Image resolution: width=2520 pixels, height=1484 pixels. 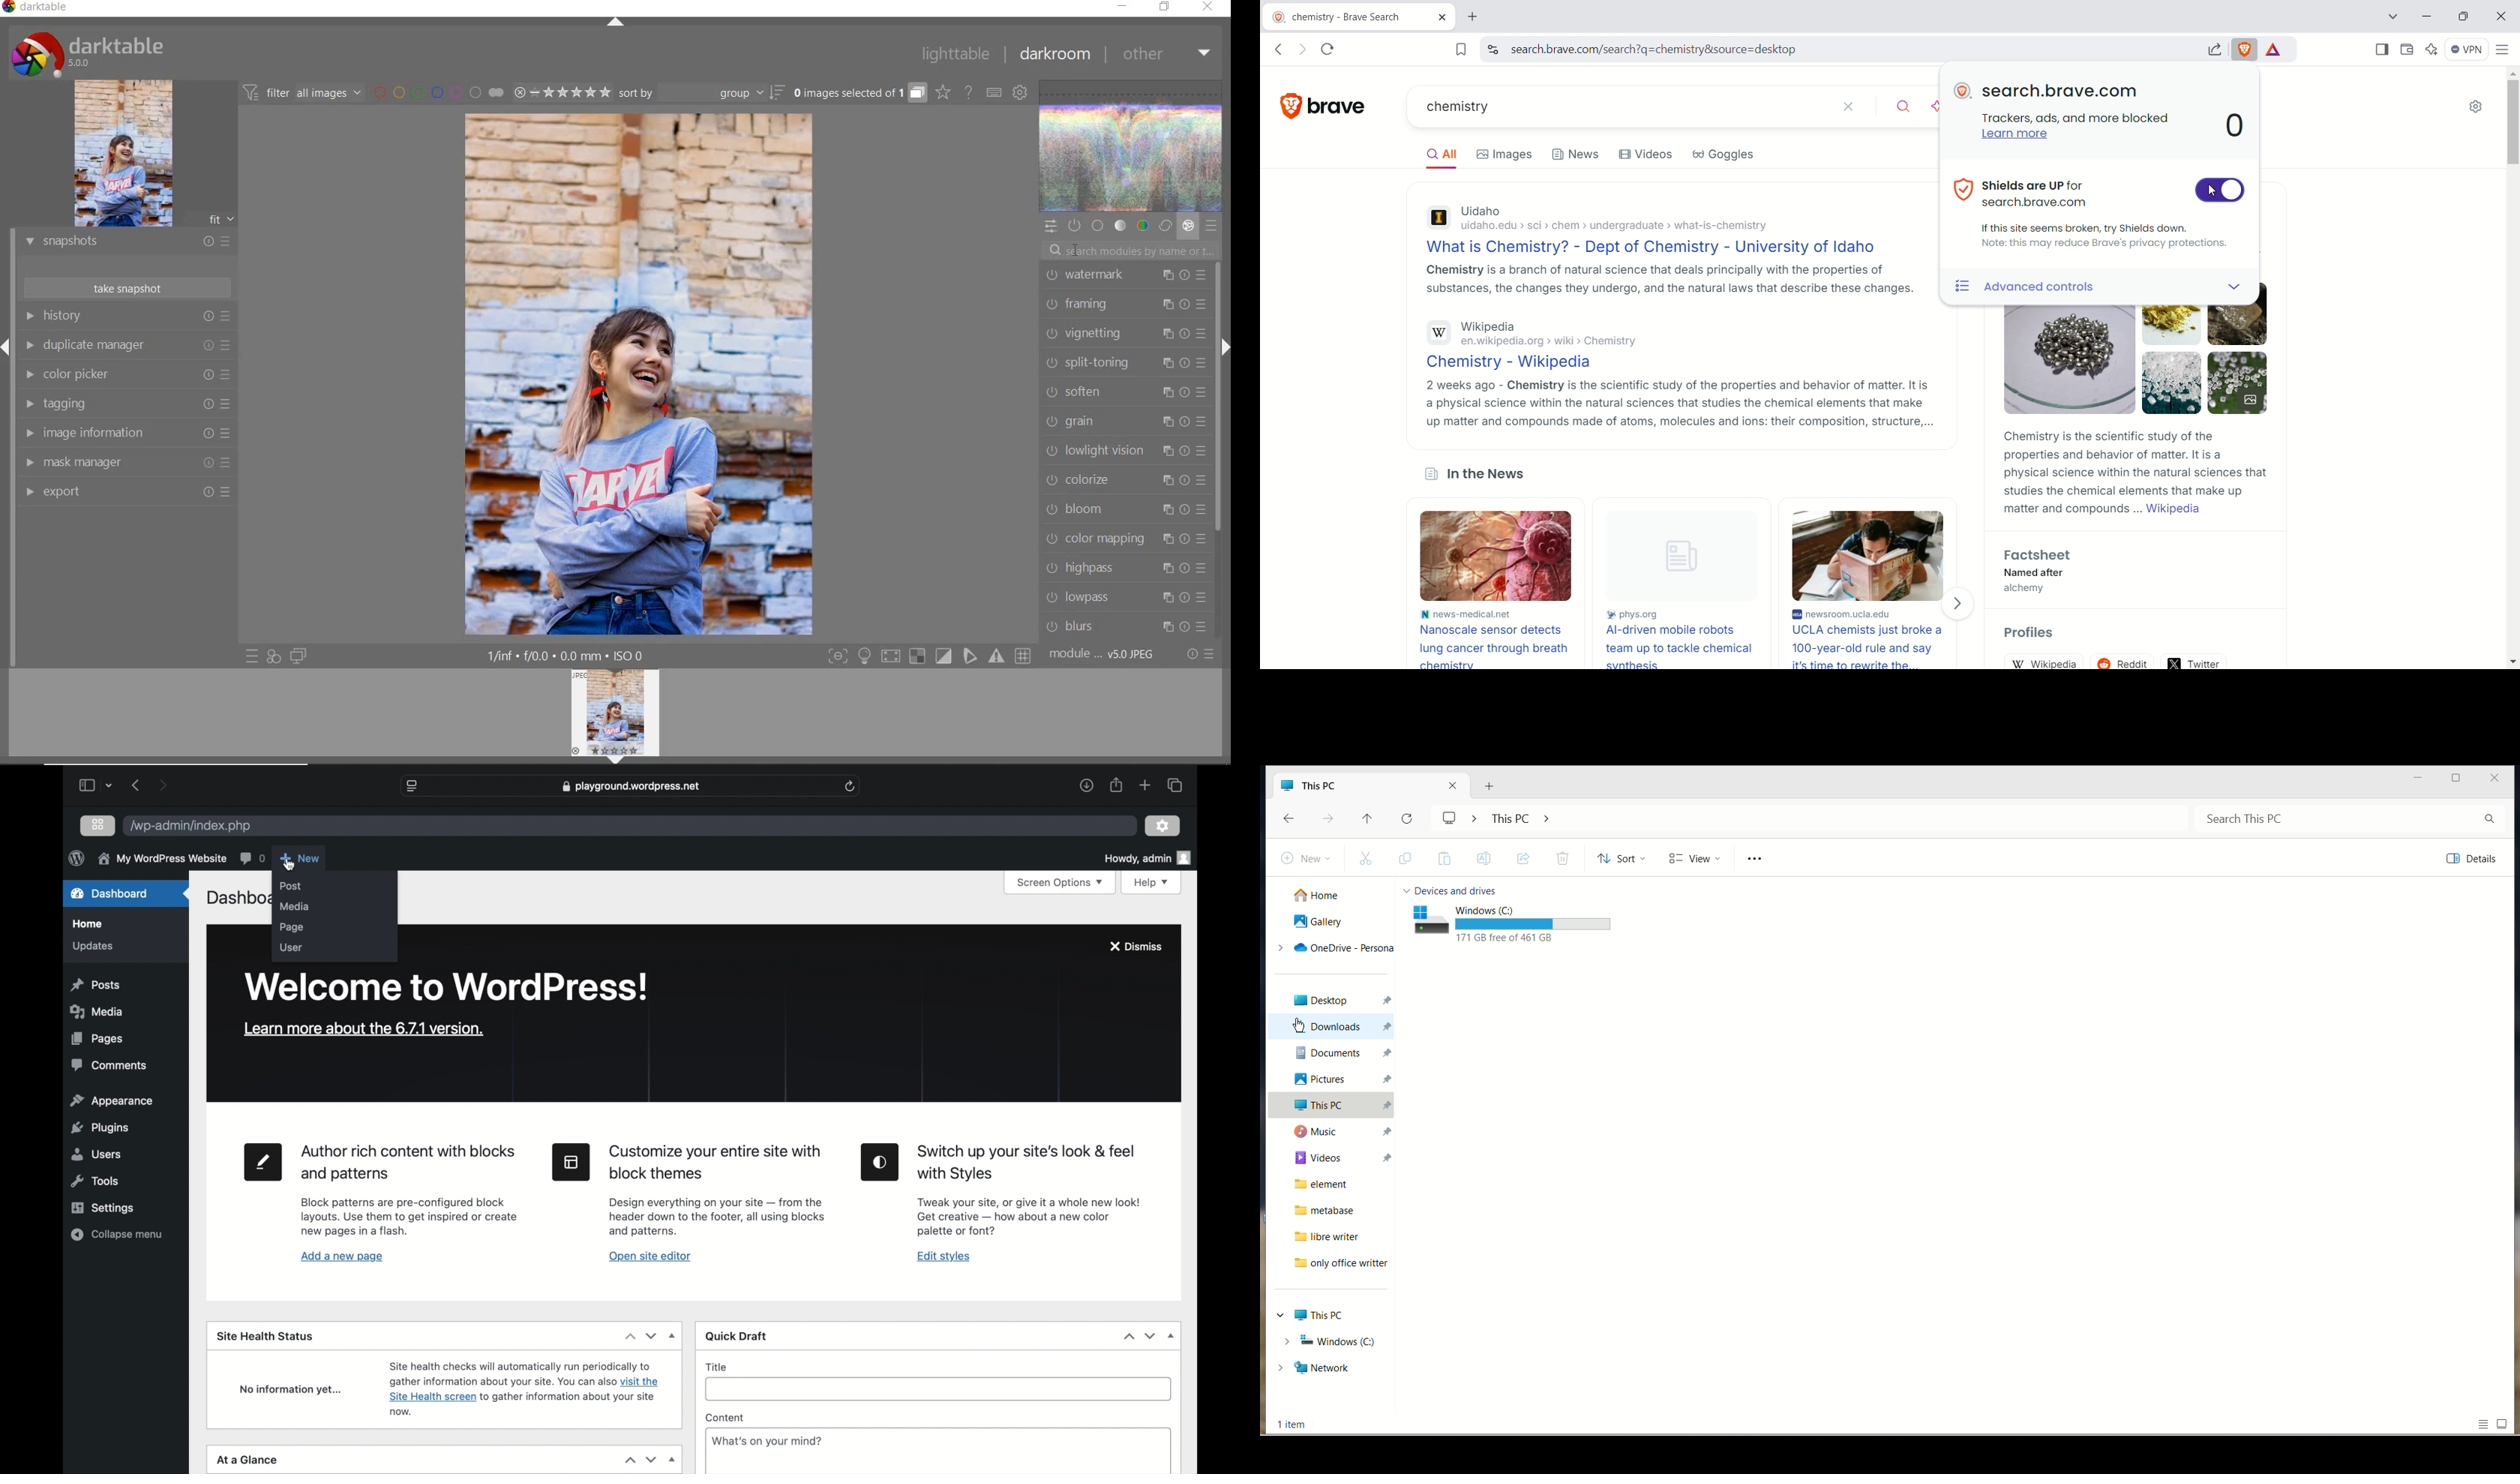 What do you see at coordinates (303, 94) in the screenshot?
I see `filter all images by module order` at bounding box center [303, 94].